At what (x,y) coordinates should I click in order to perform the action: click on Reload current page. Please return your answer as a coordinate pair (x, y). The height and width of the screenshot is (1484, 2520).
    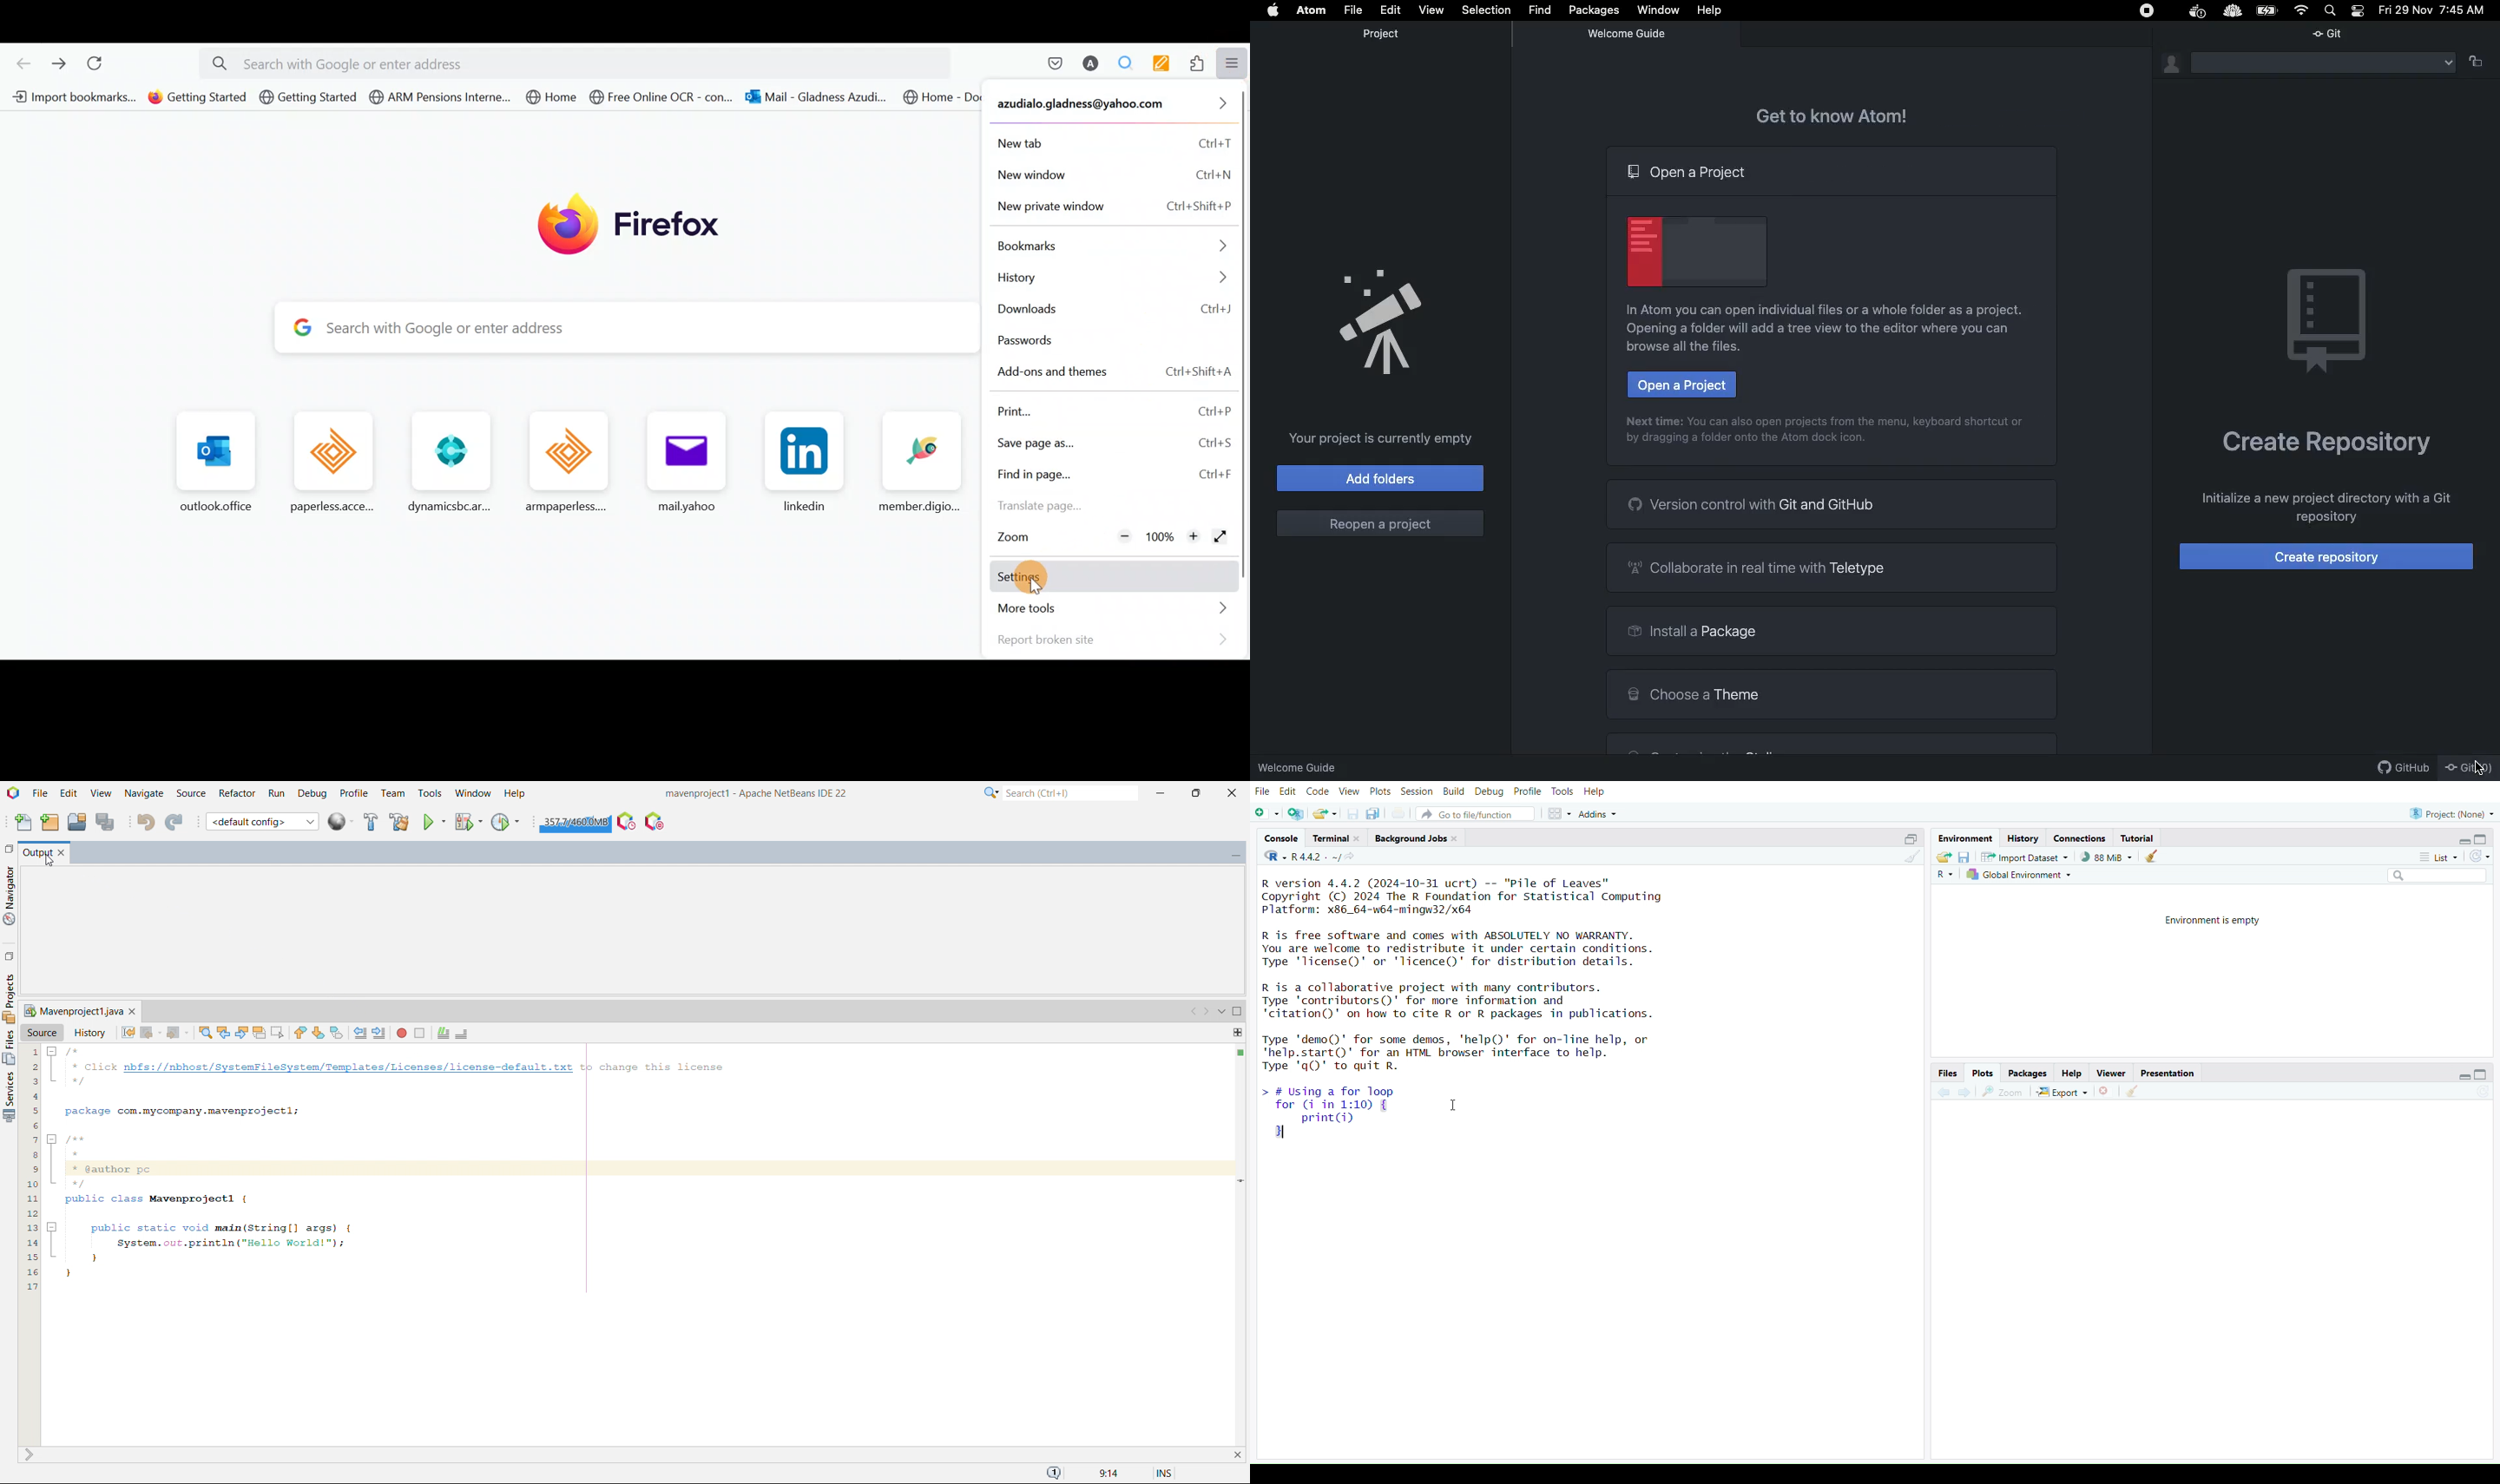
    Looking at the image, I should click on (99, 64).